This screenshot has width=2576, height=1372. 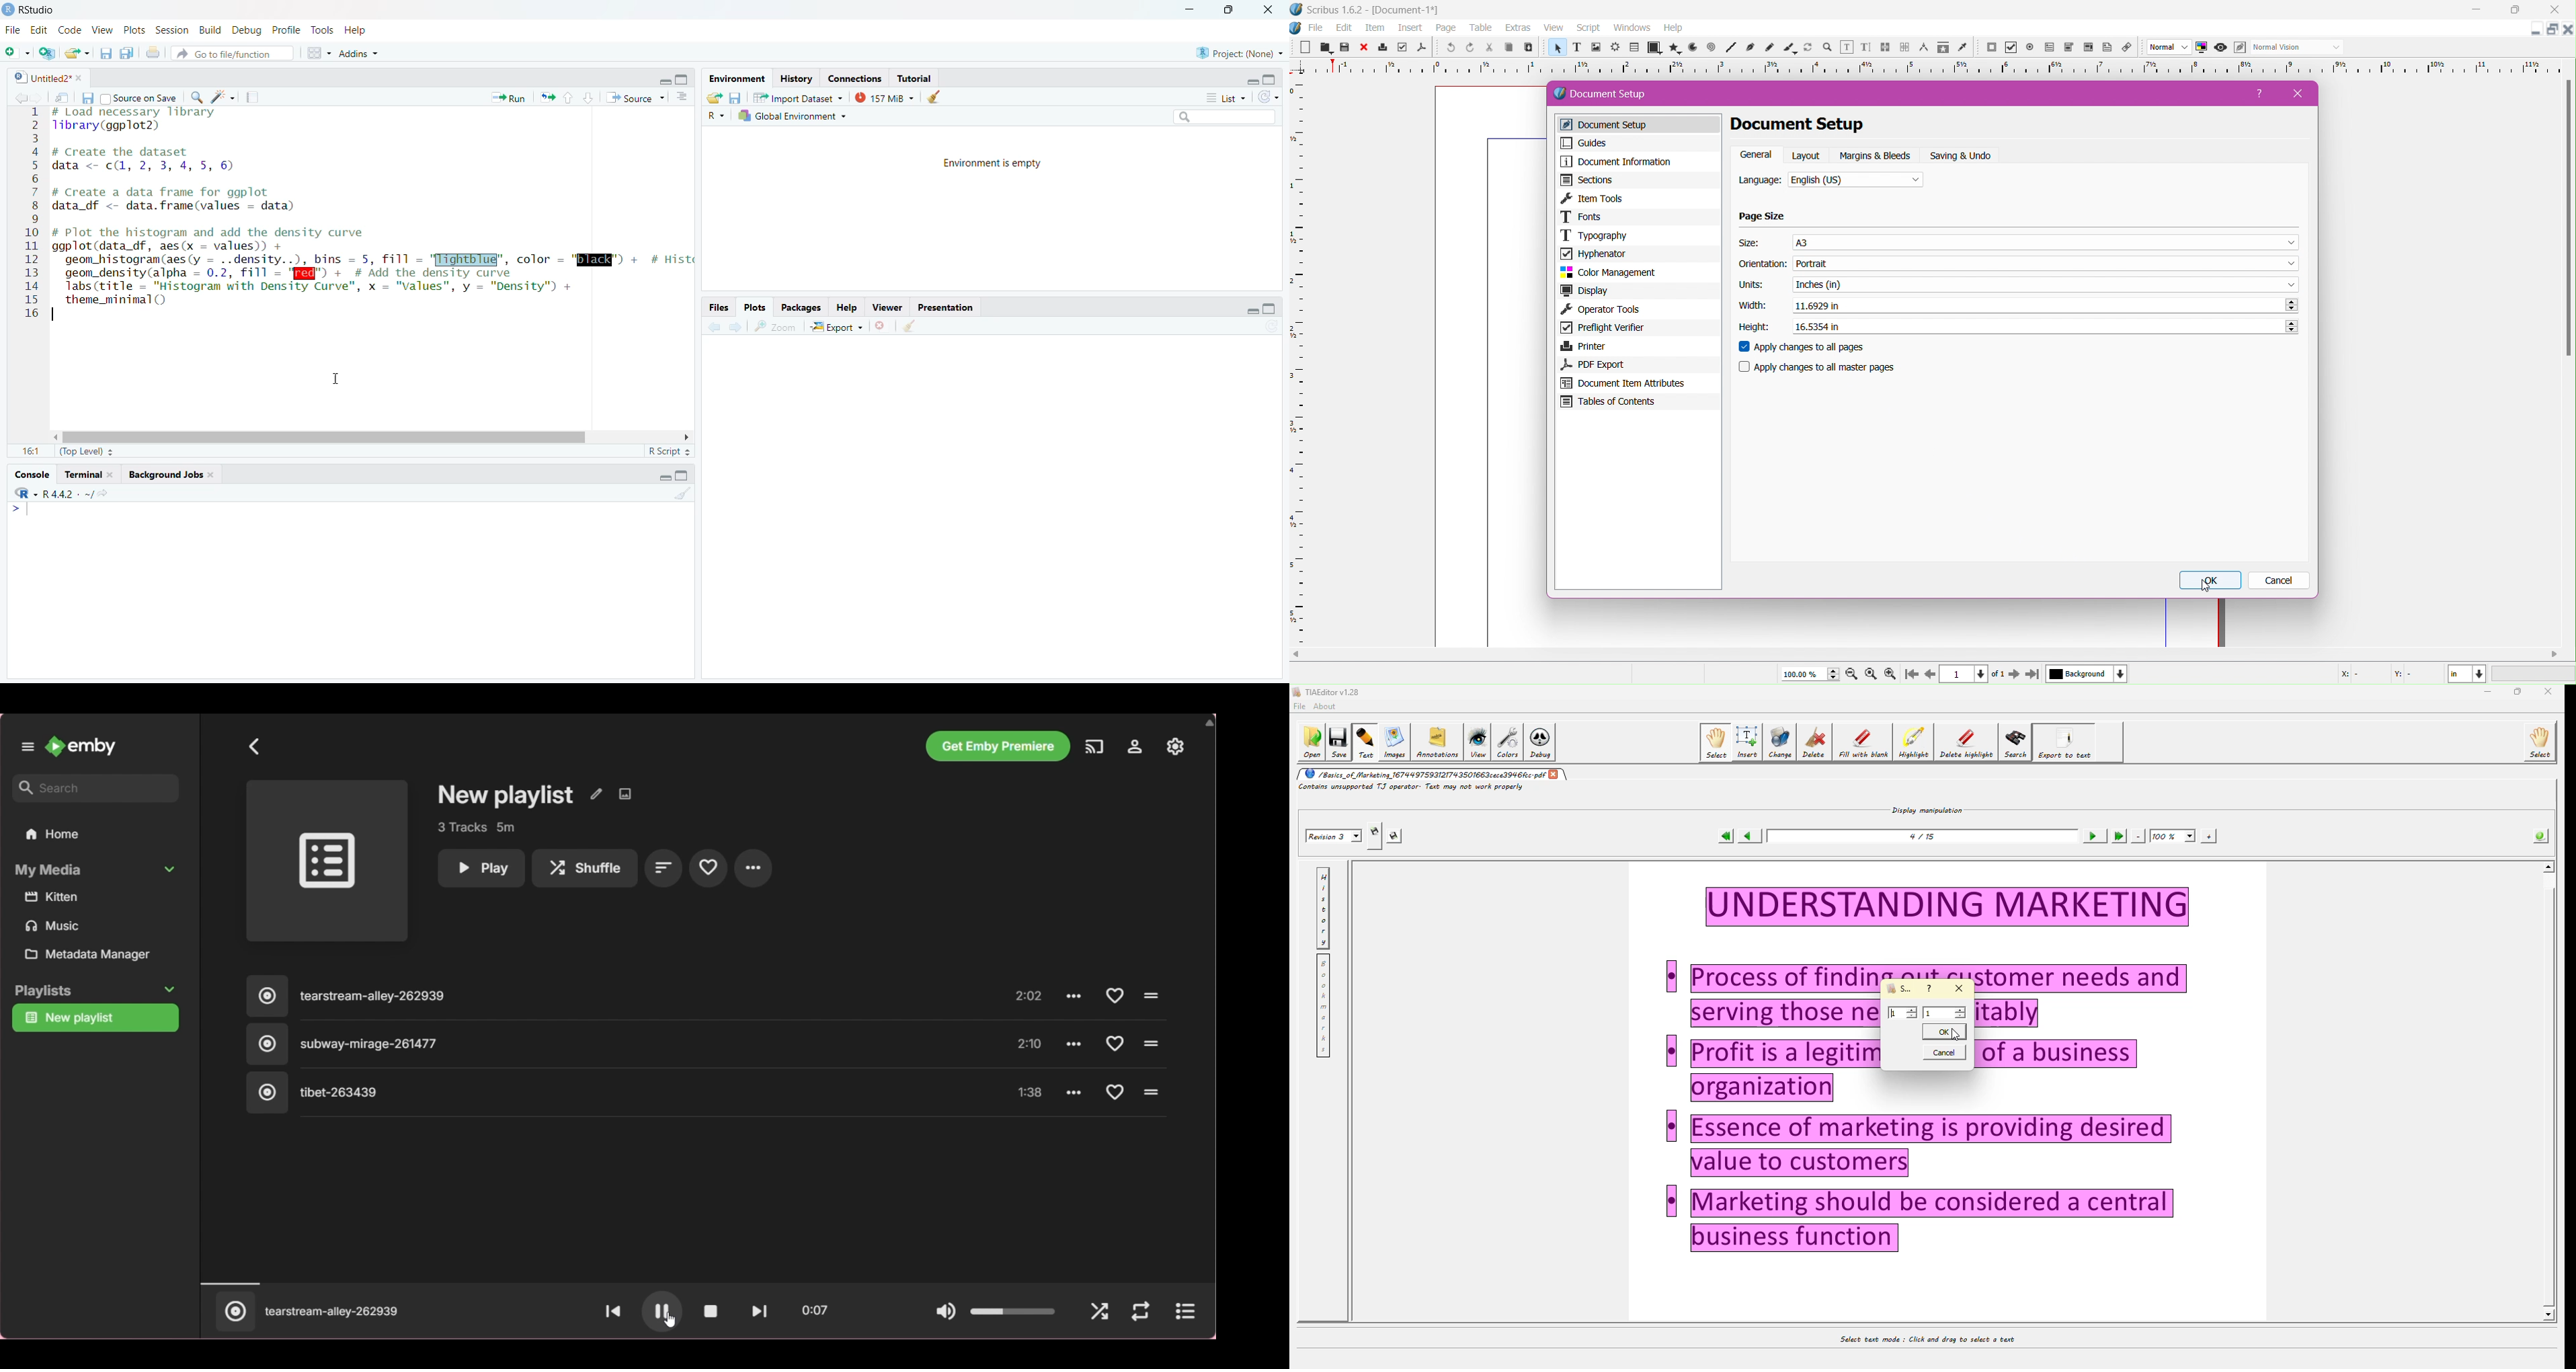 I want to click on polygon, so click(x=1671, y=48).